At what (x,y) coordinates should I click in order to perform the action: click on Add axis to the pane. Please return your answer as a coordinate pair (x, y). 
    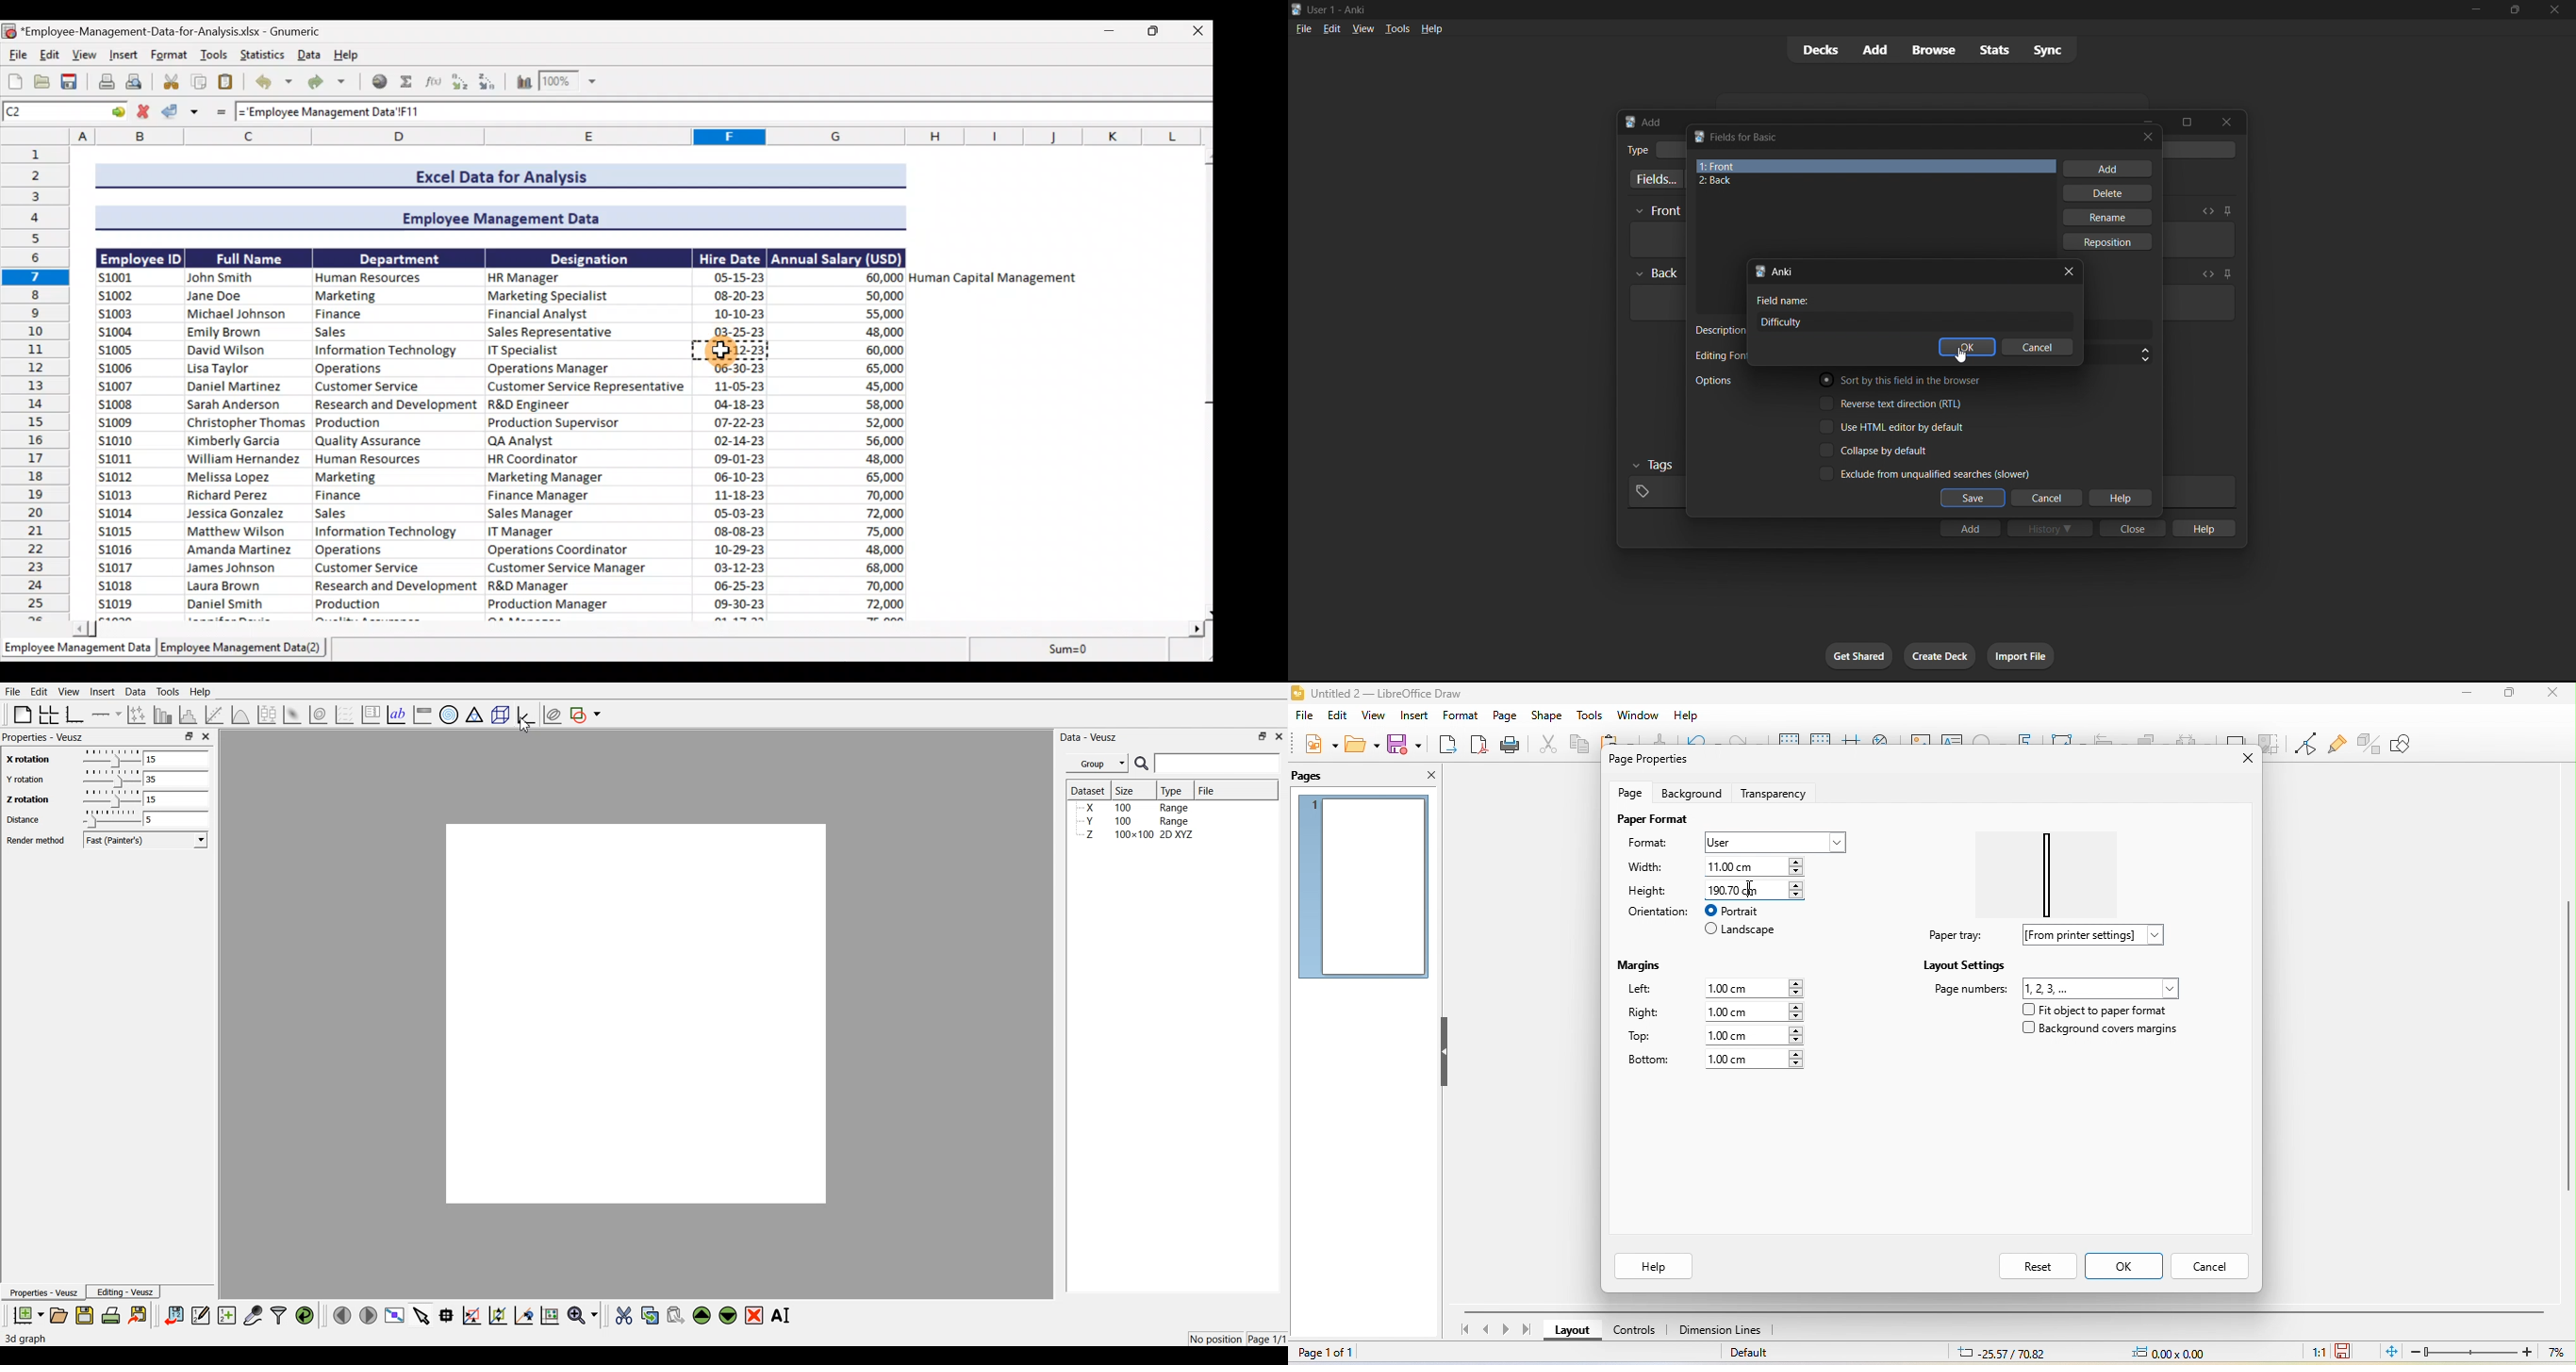
    Looking at the image, I should click on (106, 715).